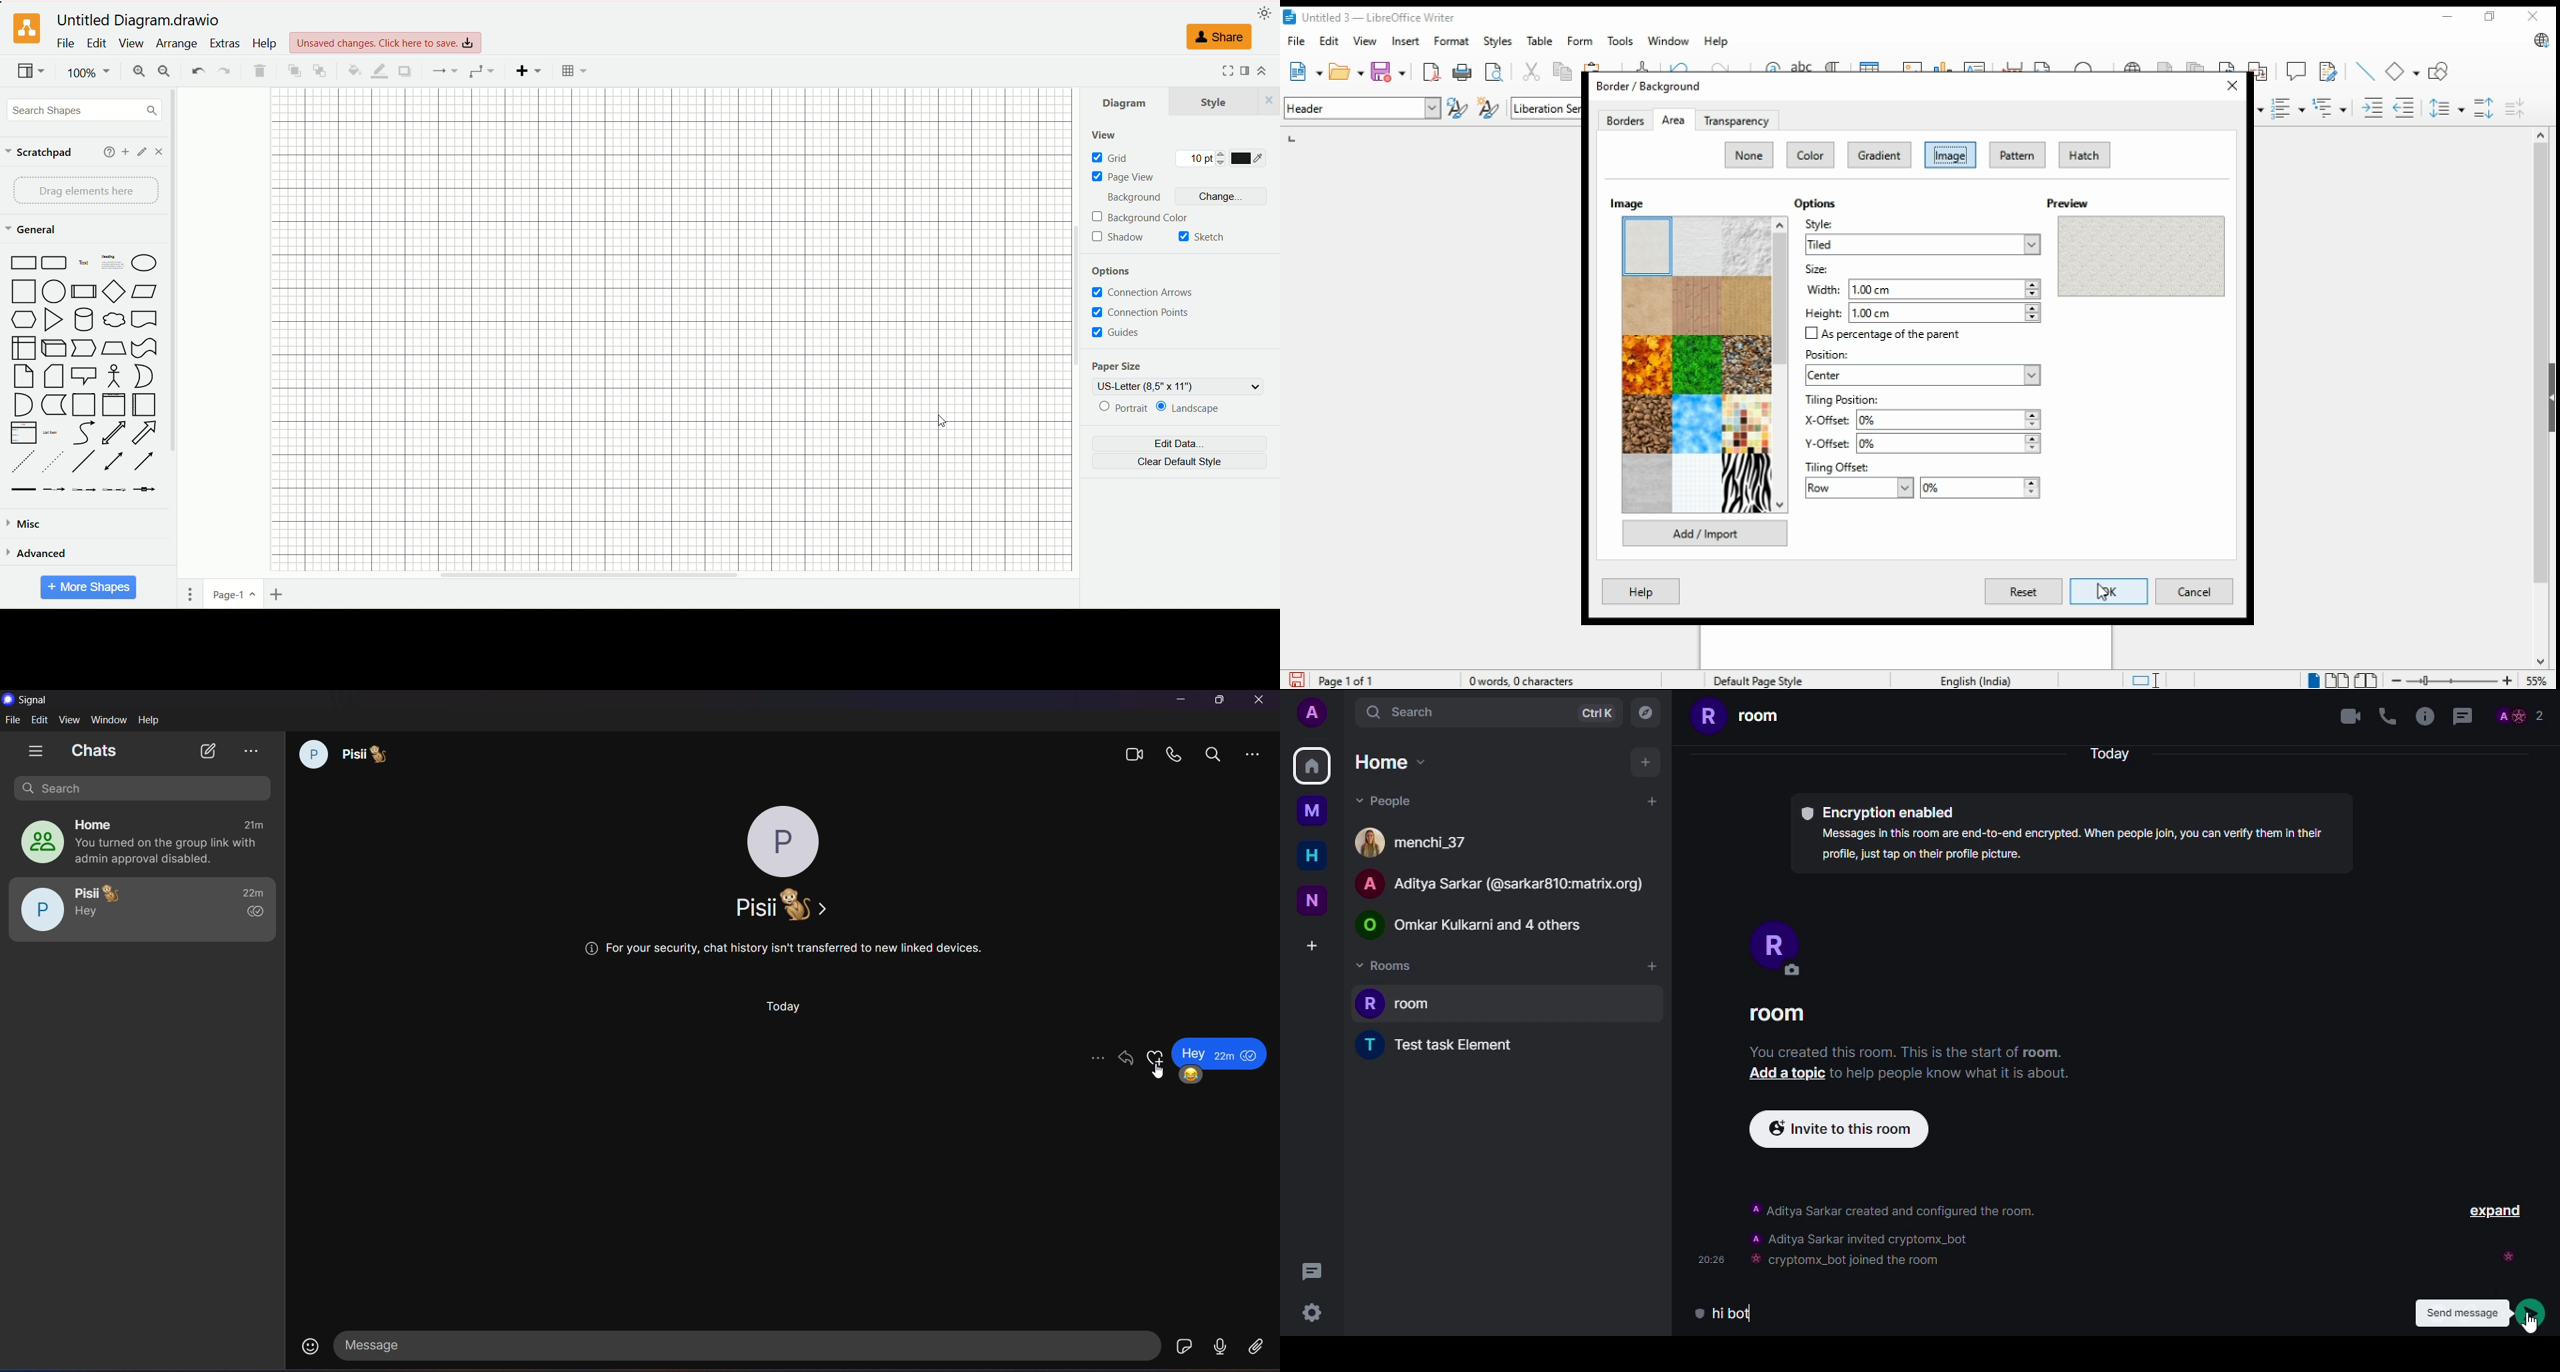 The image size is (2576, 1372). What do you see at coordinates (483, 71) in the screenshot?
I see `waypoint` at bounding box center [483, 71].